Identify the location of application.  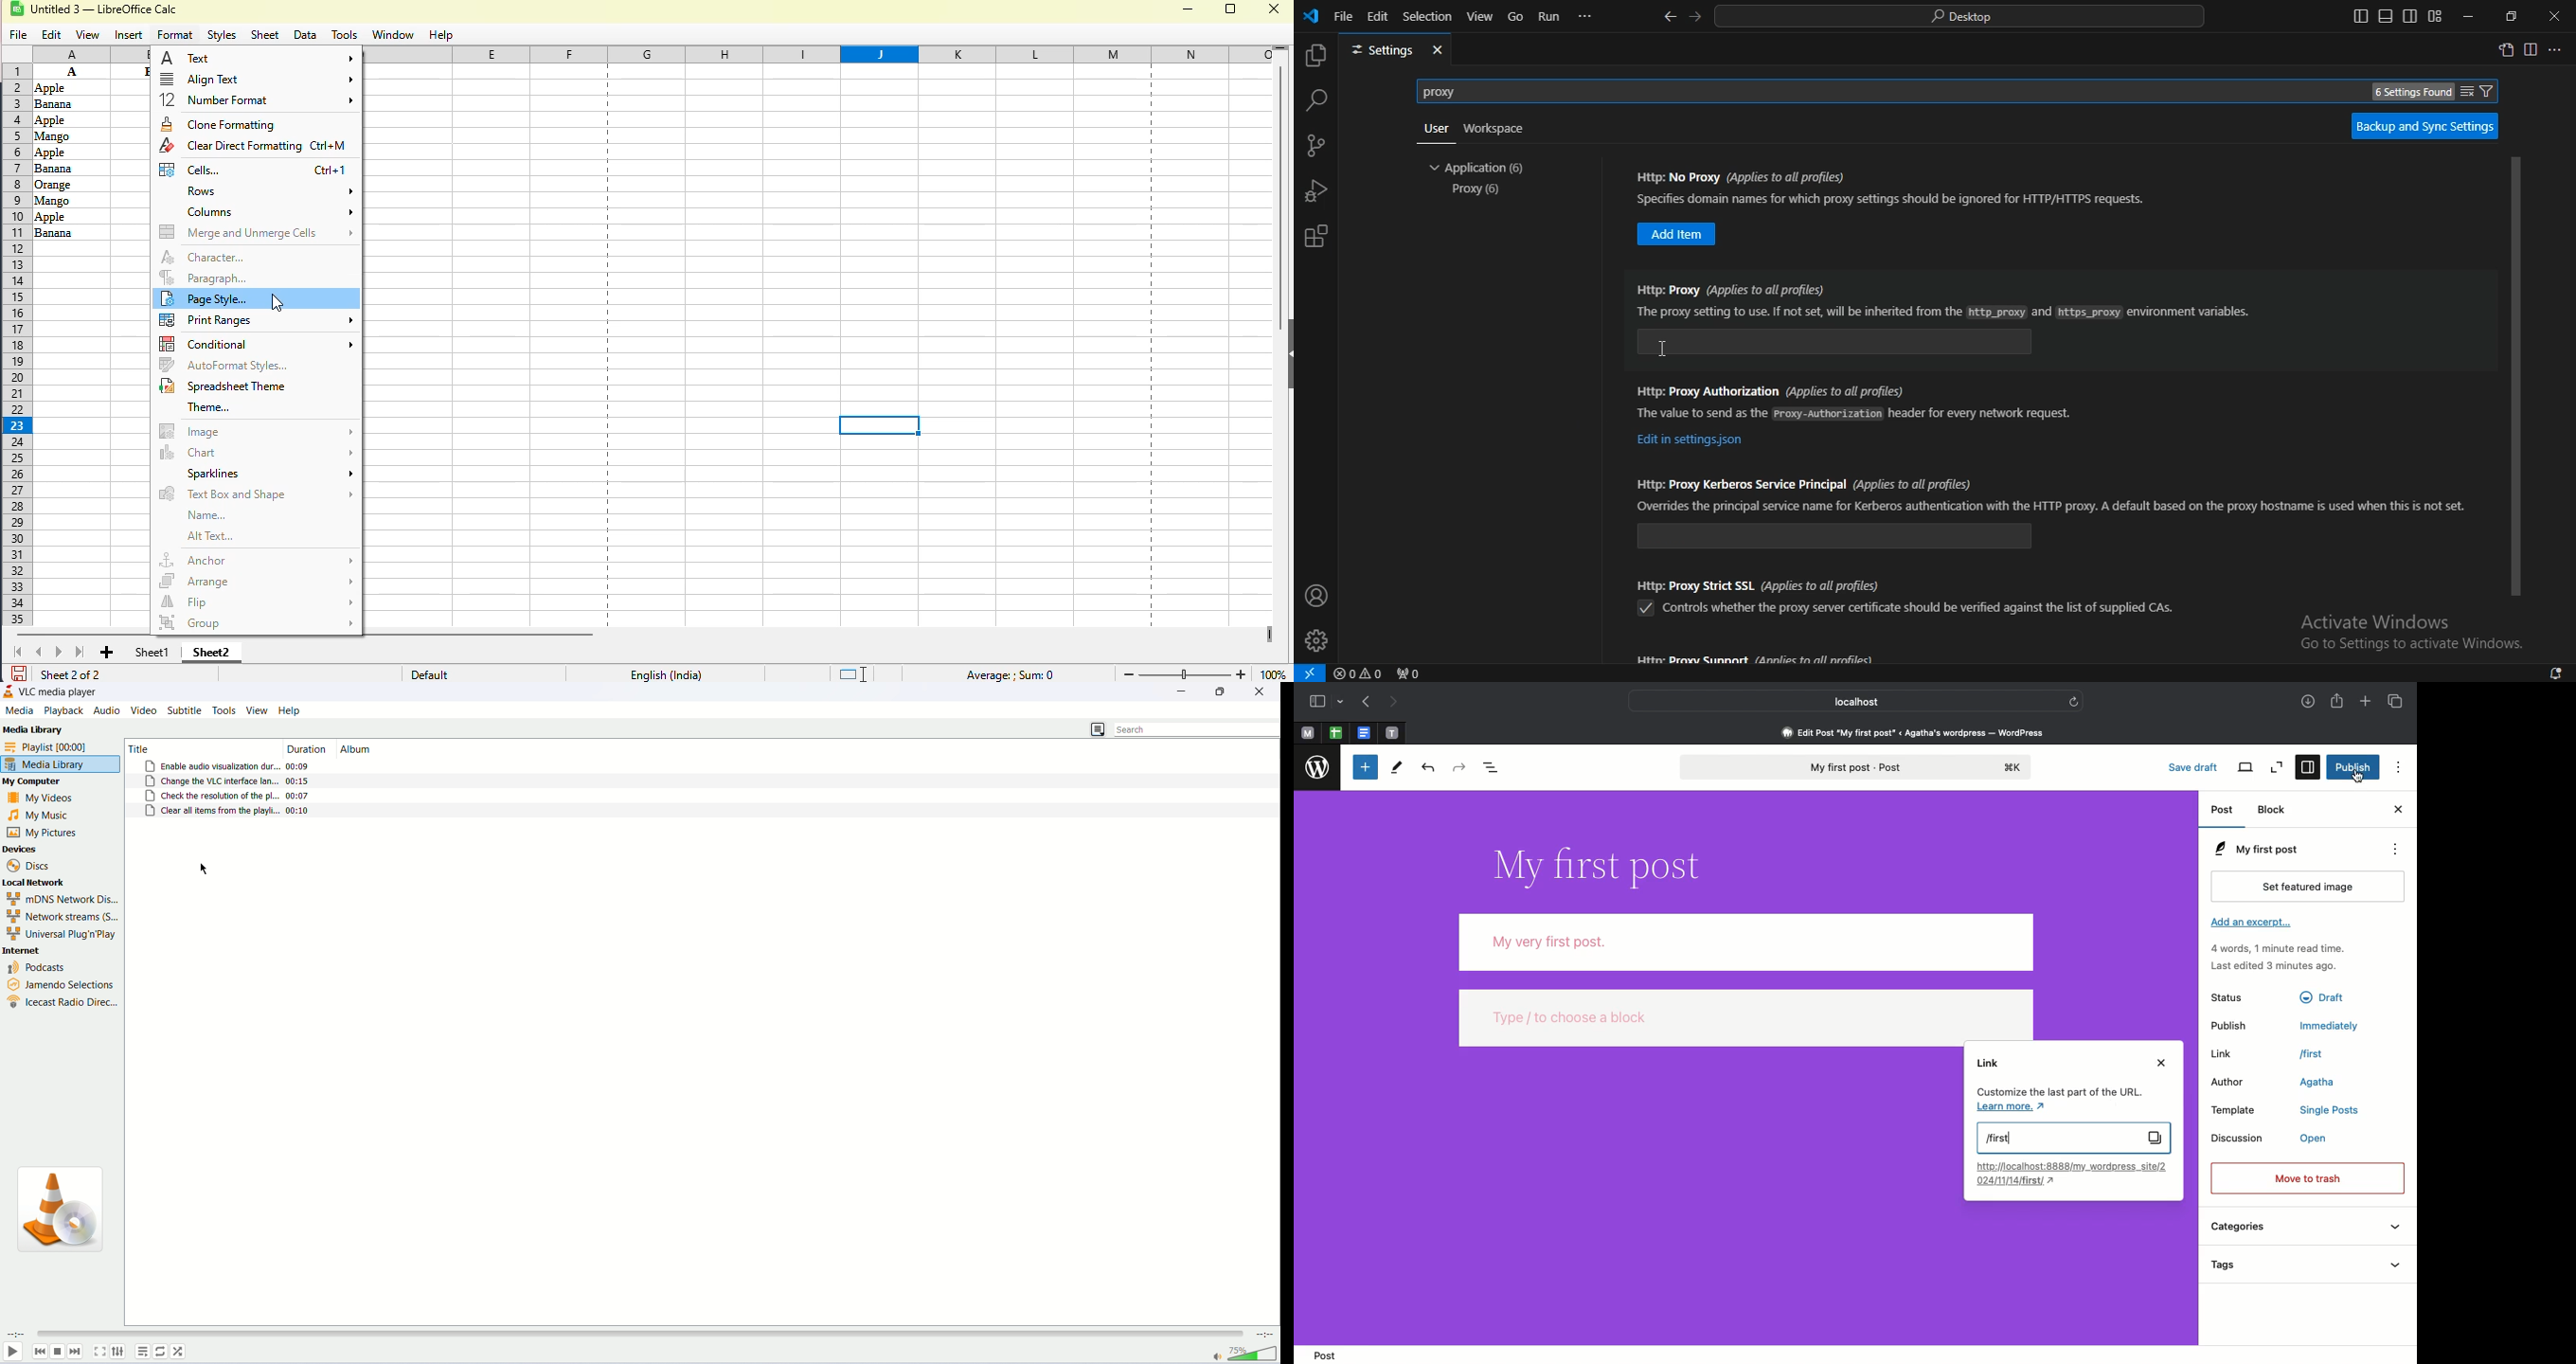
(1482, 167).